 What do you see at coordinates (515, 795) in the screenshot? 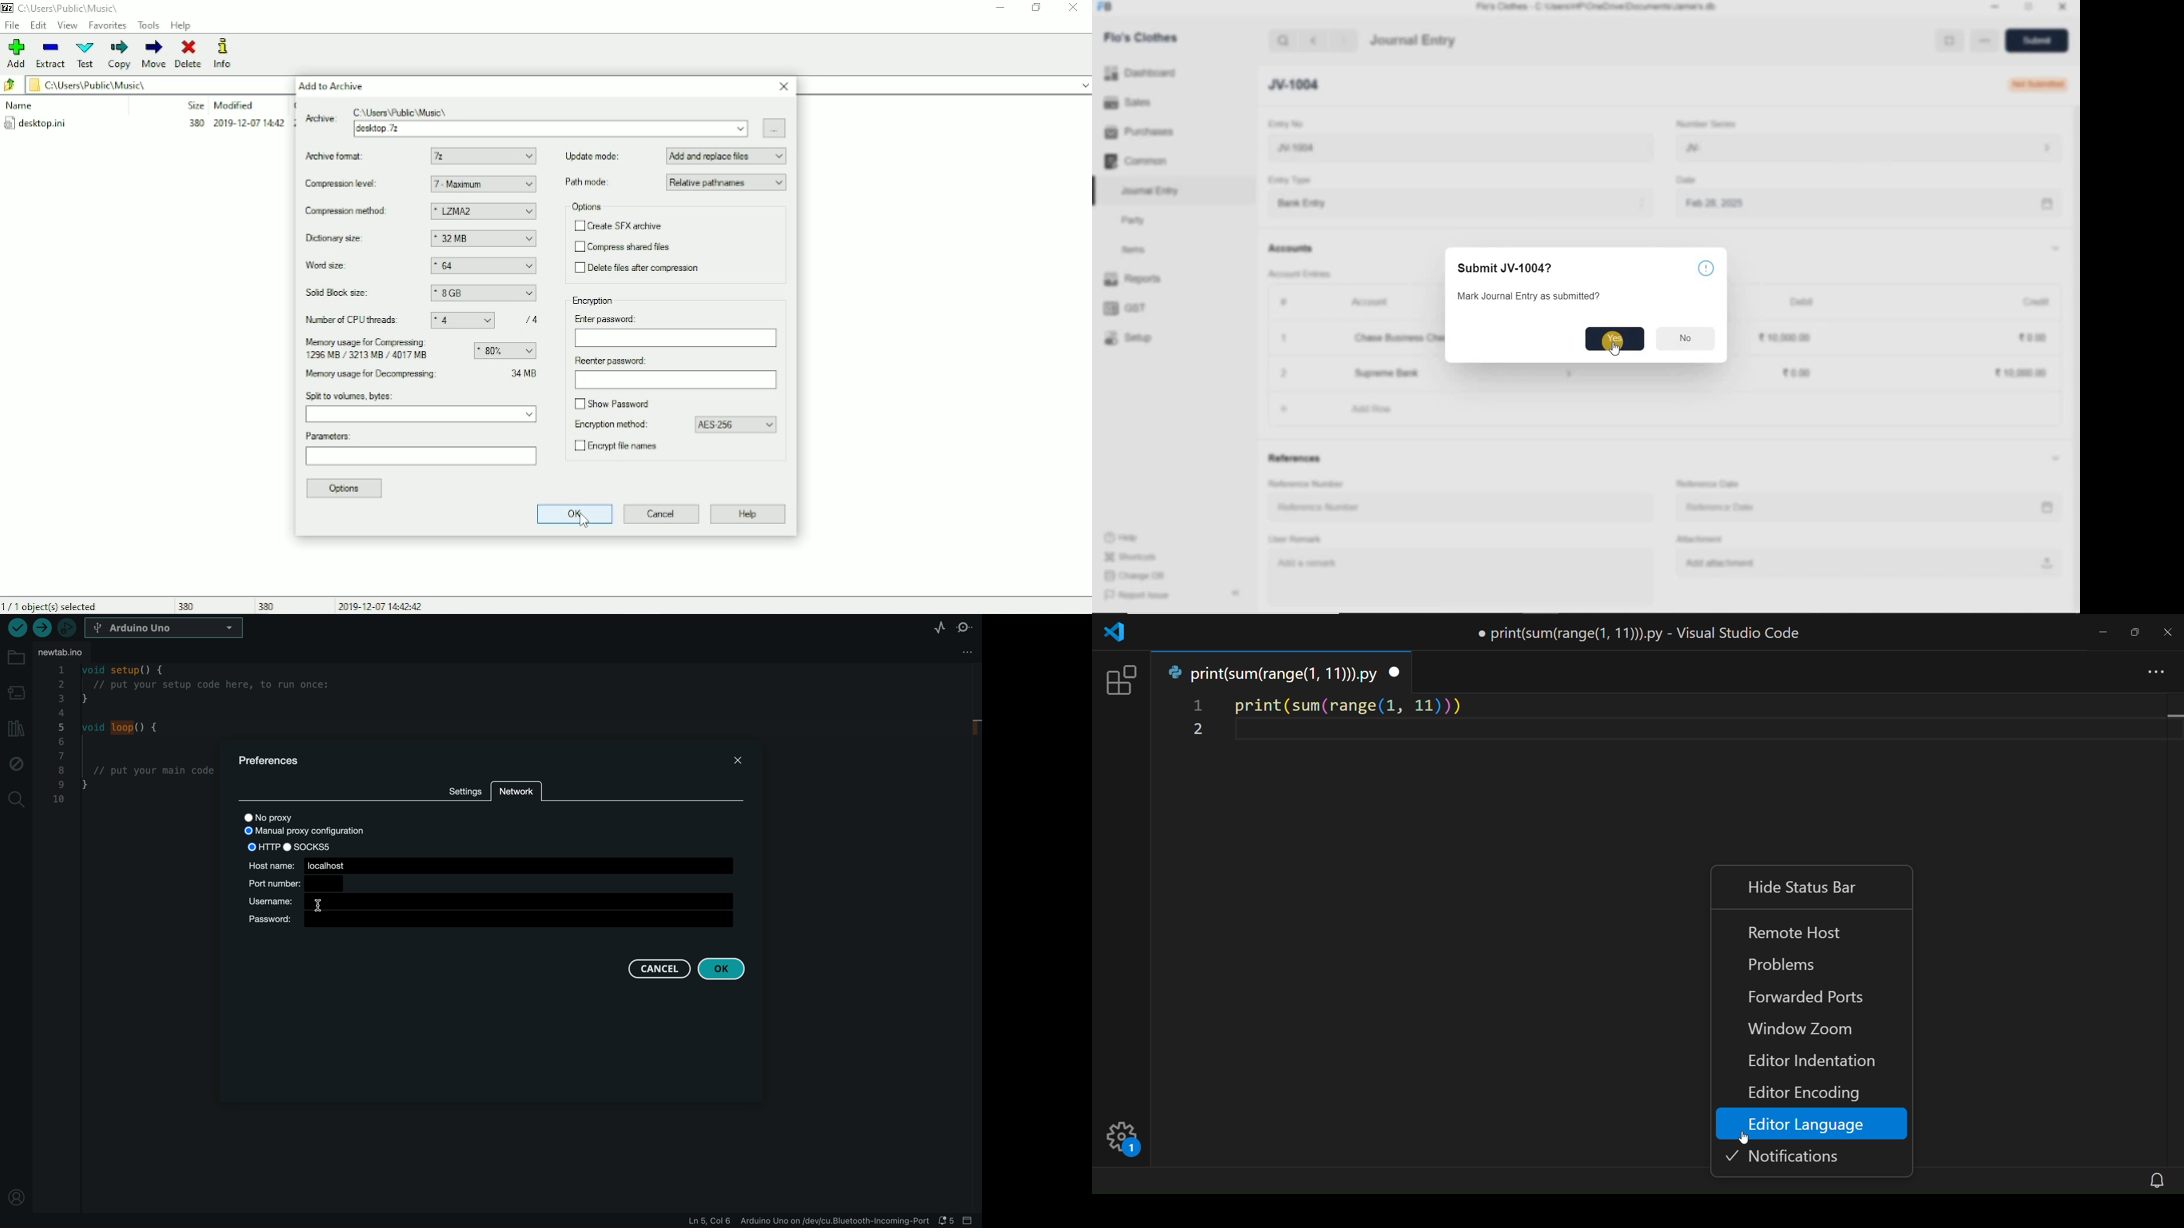
I see `network` at bounding box center [515, 795].